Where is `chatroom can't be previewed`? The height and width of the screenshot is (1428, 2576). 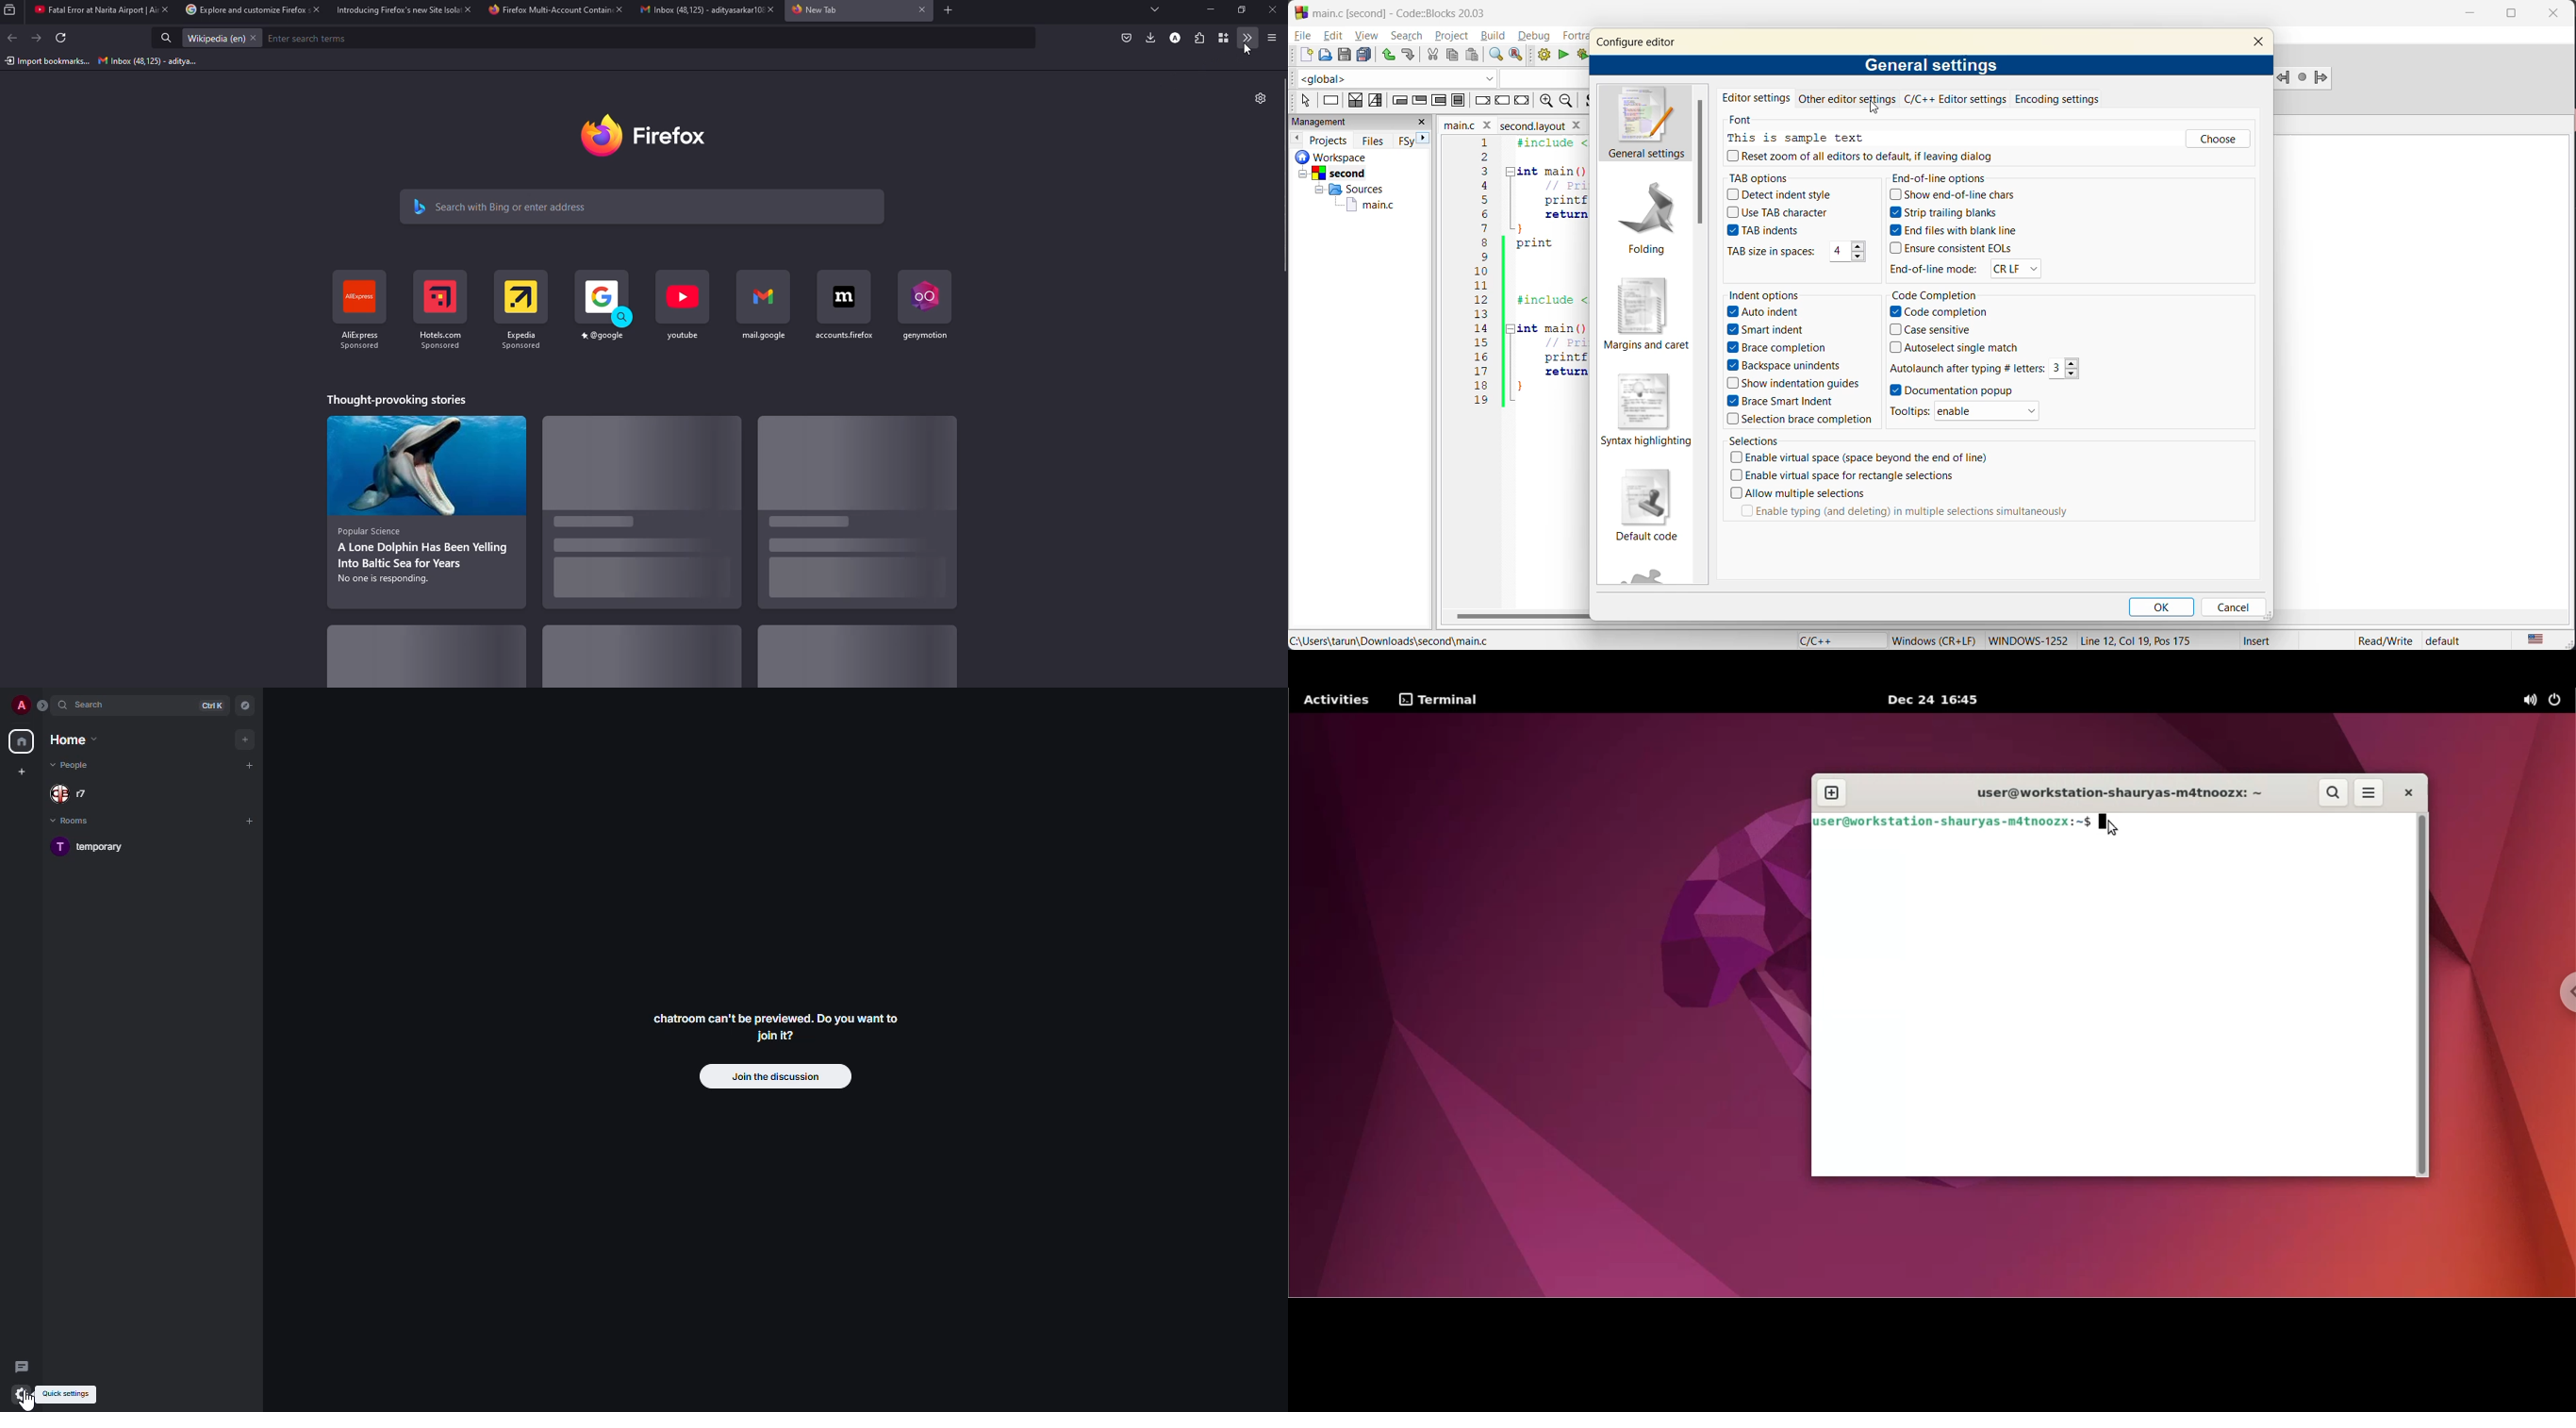 chatroom can't be previewed is located at coordinates (771, 1029).